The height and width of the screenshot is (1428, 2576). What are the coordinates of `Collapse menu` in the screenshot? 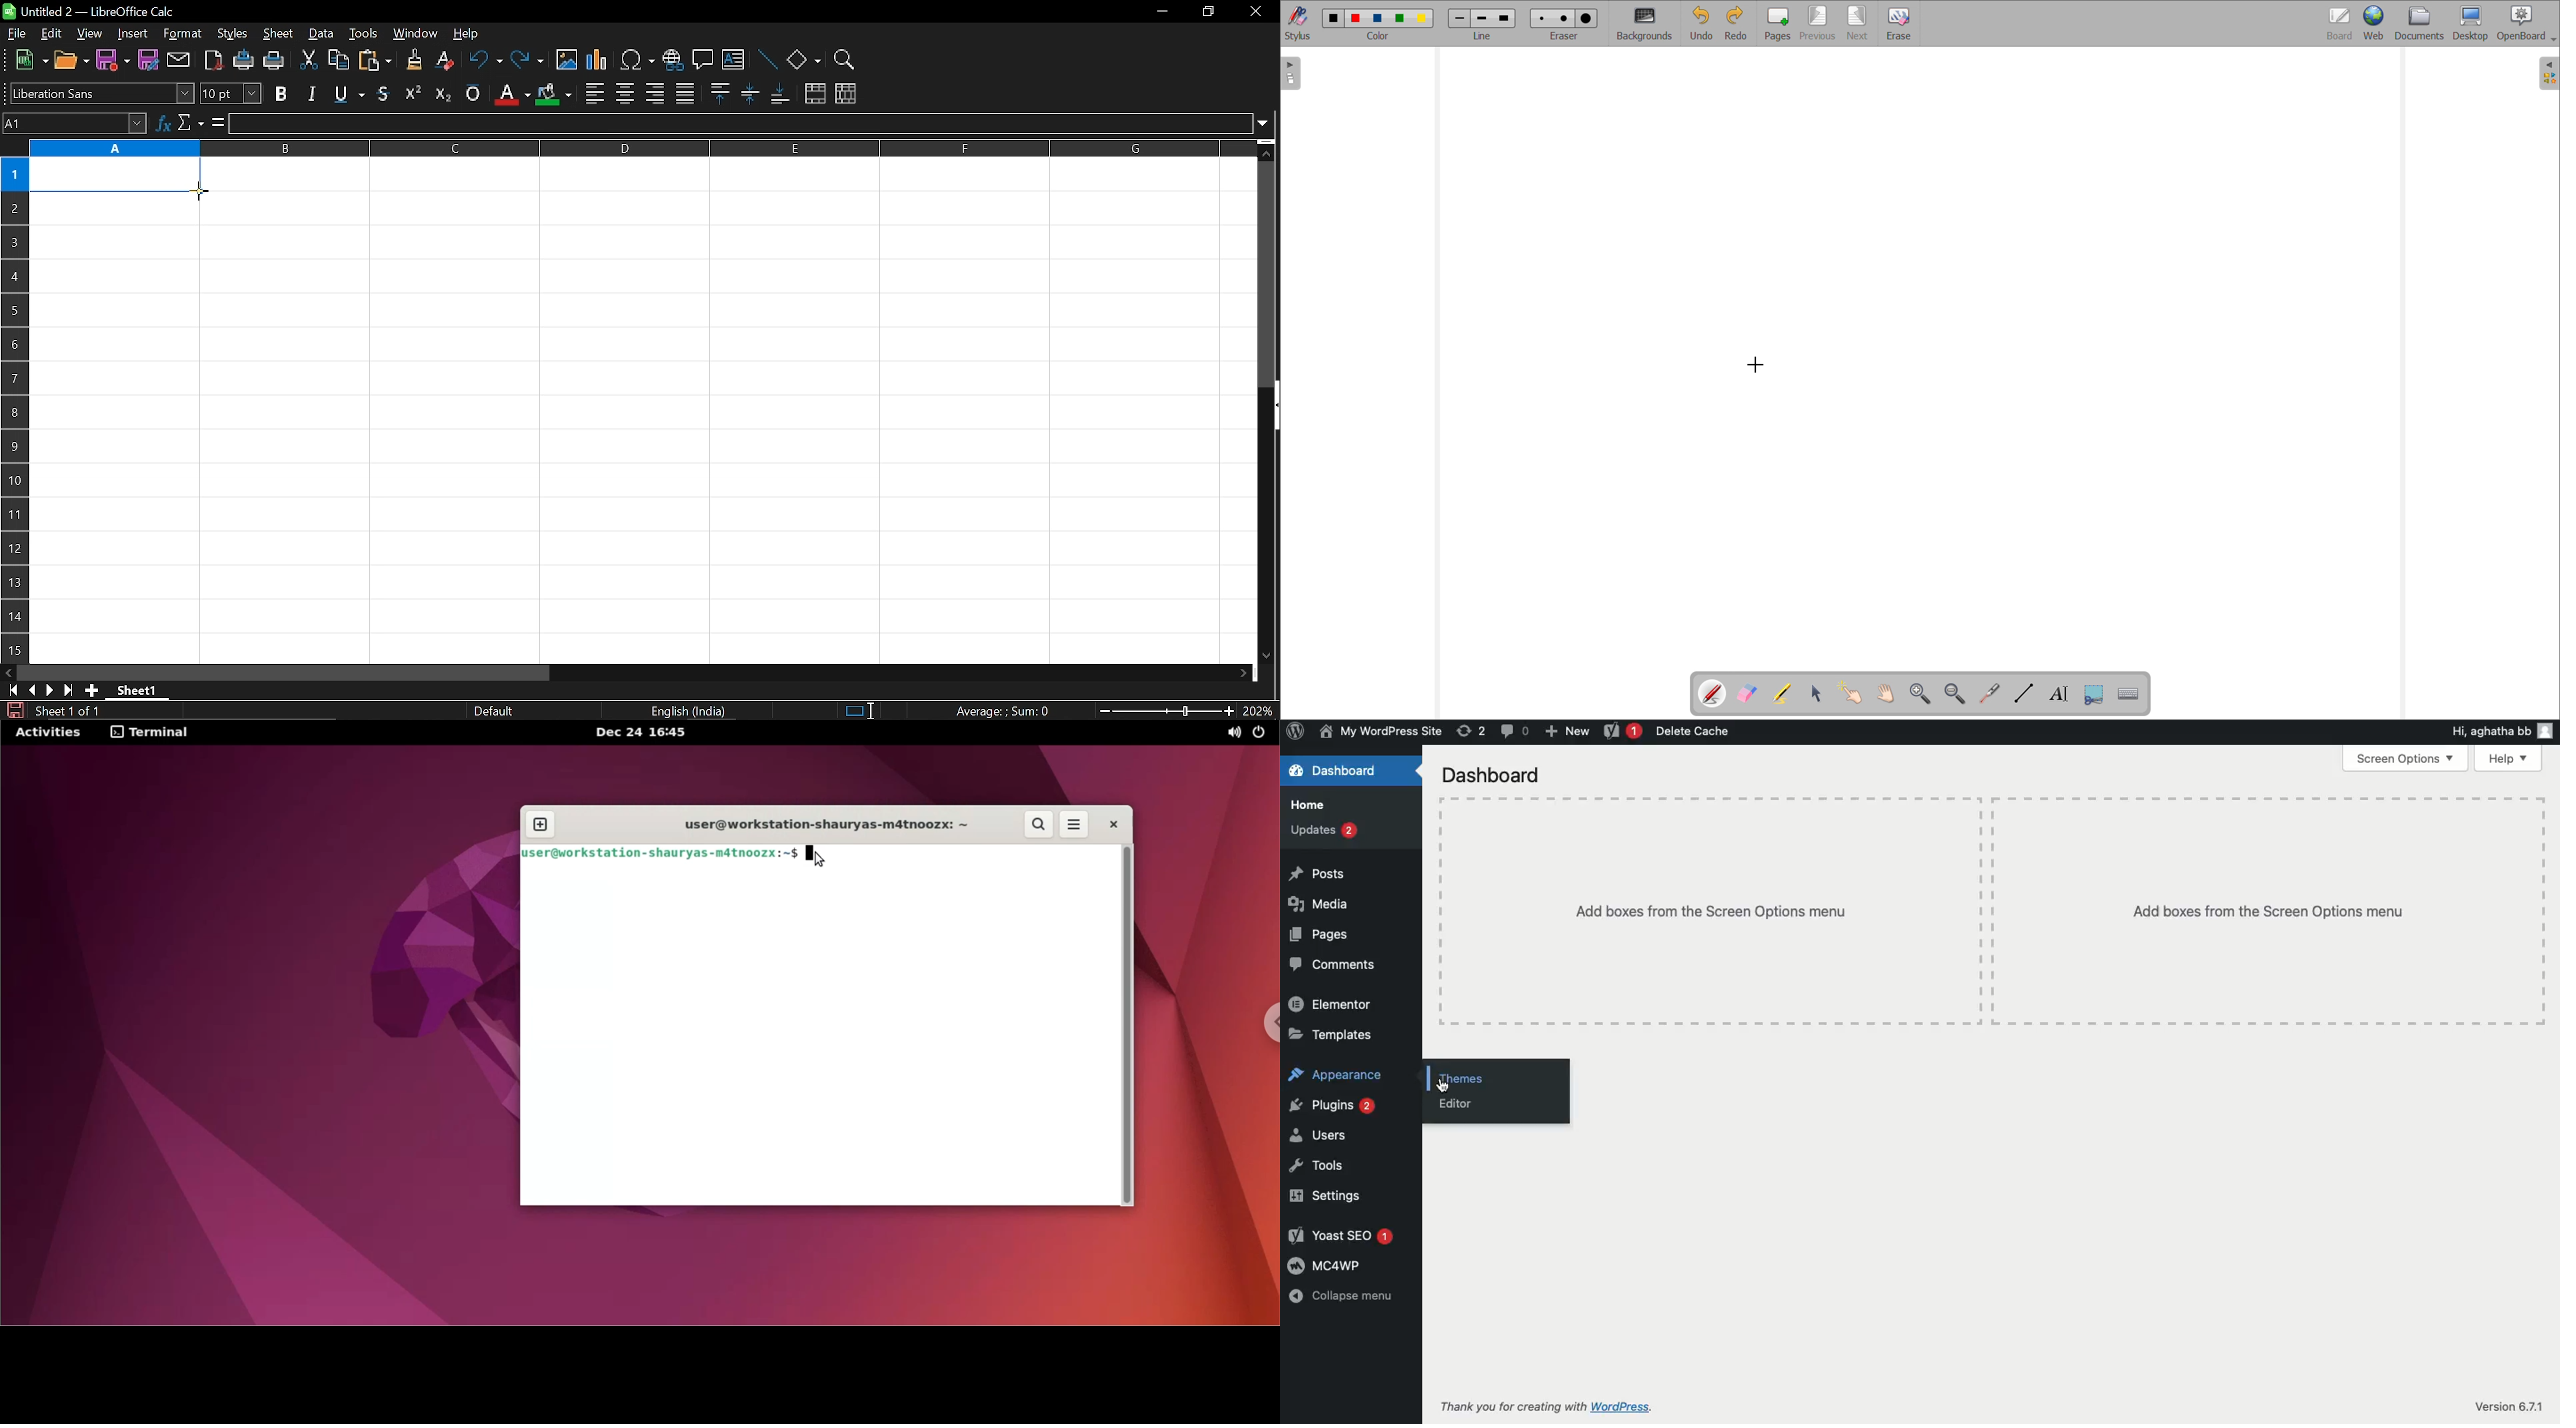 It's located at (1343, 1296).